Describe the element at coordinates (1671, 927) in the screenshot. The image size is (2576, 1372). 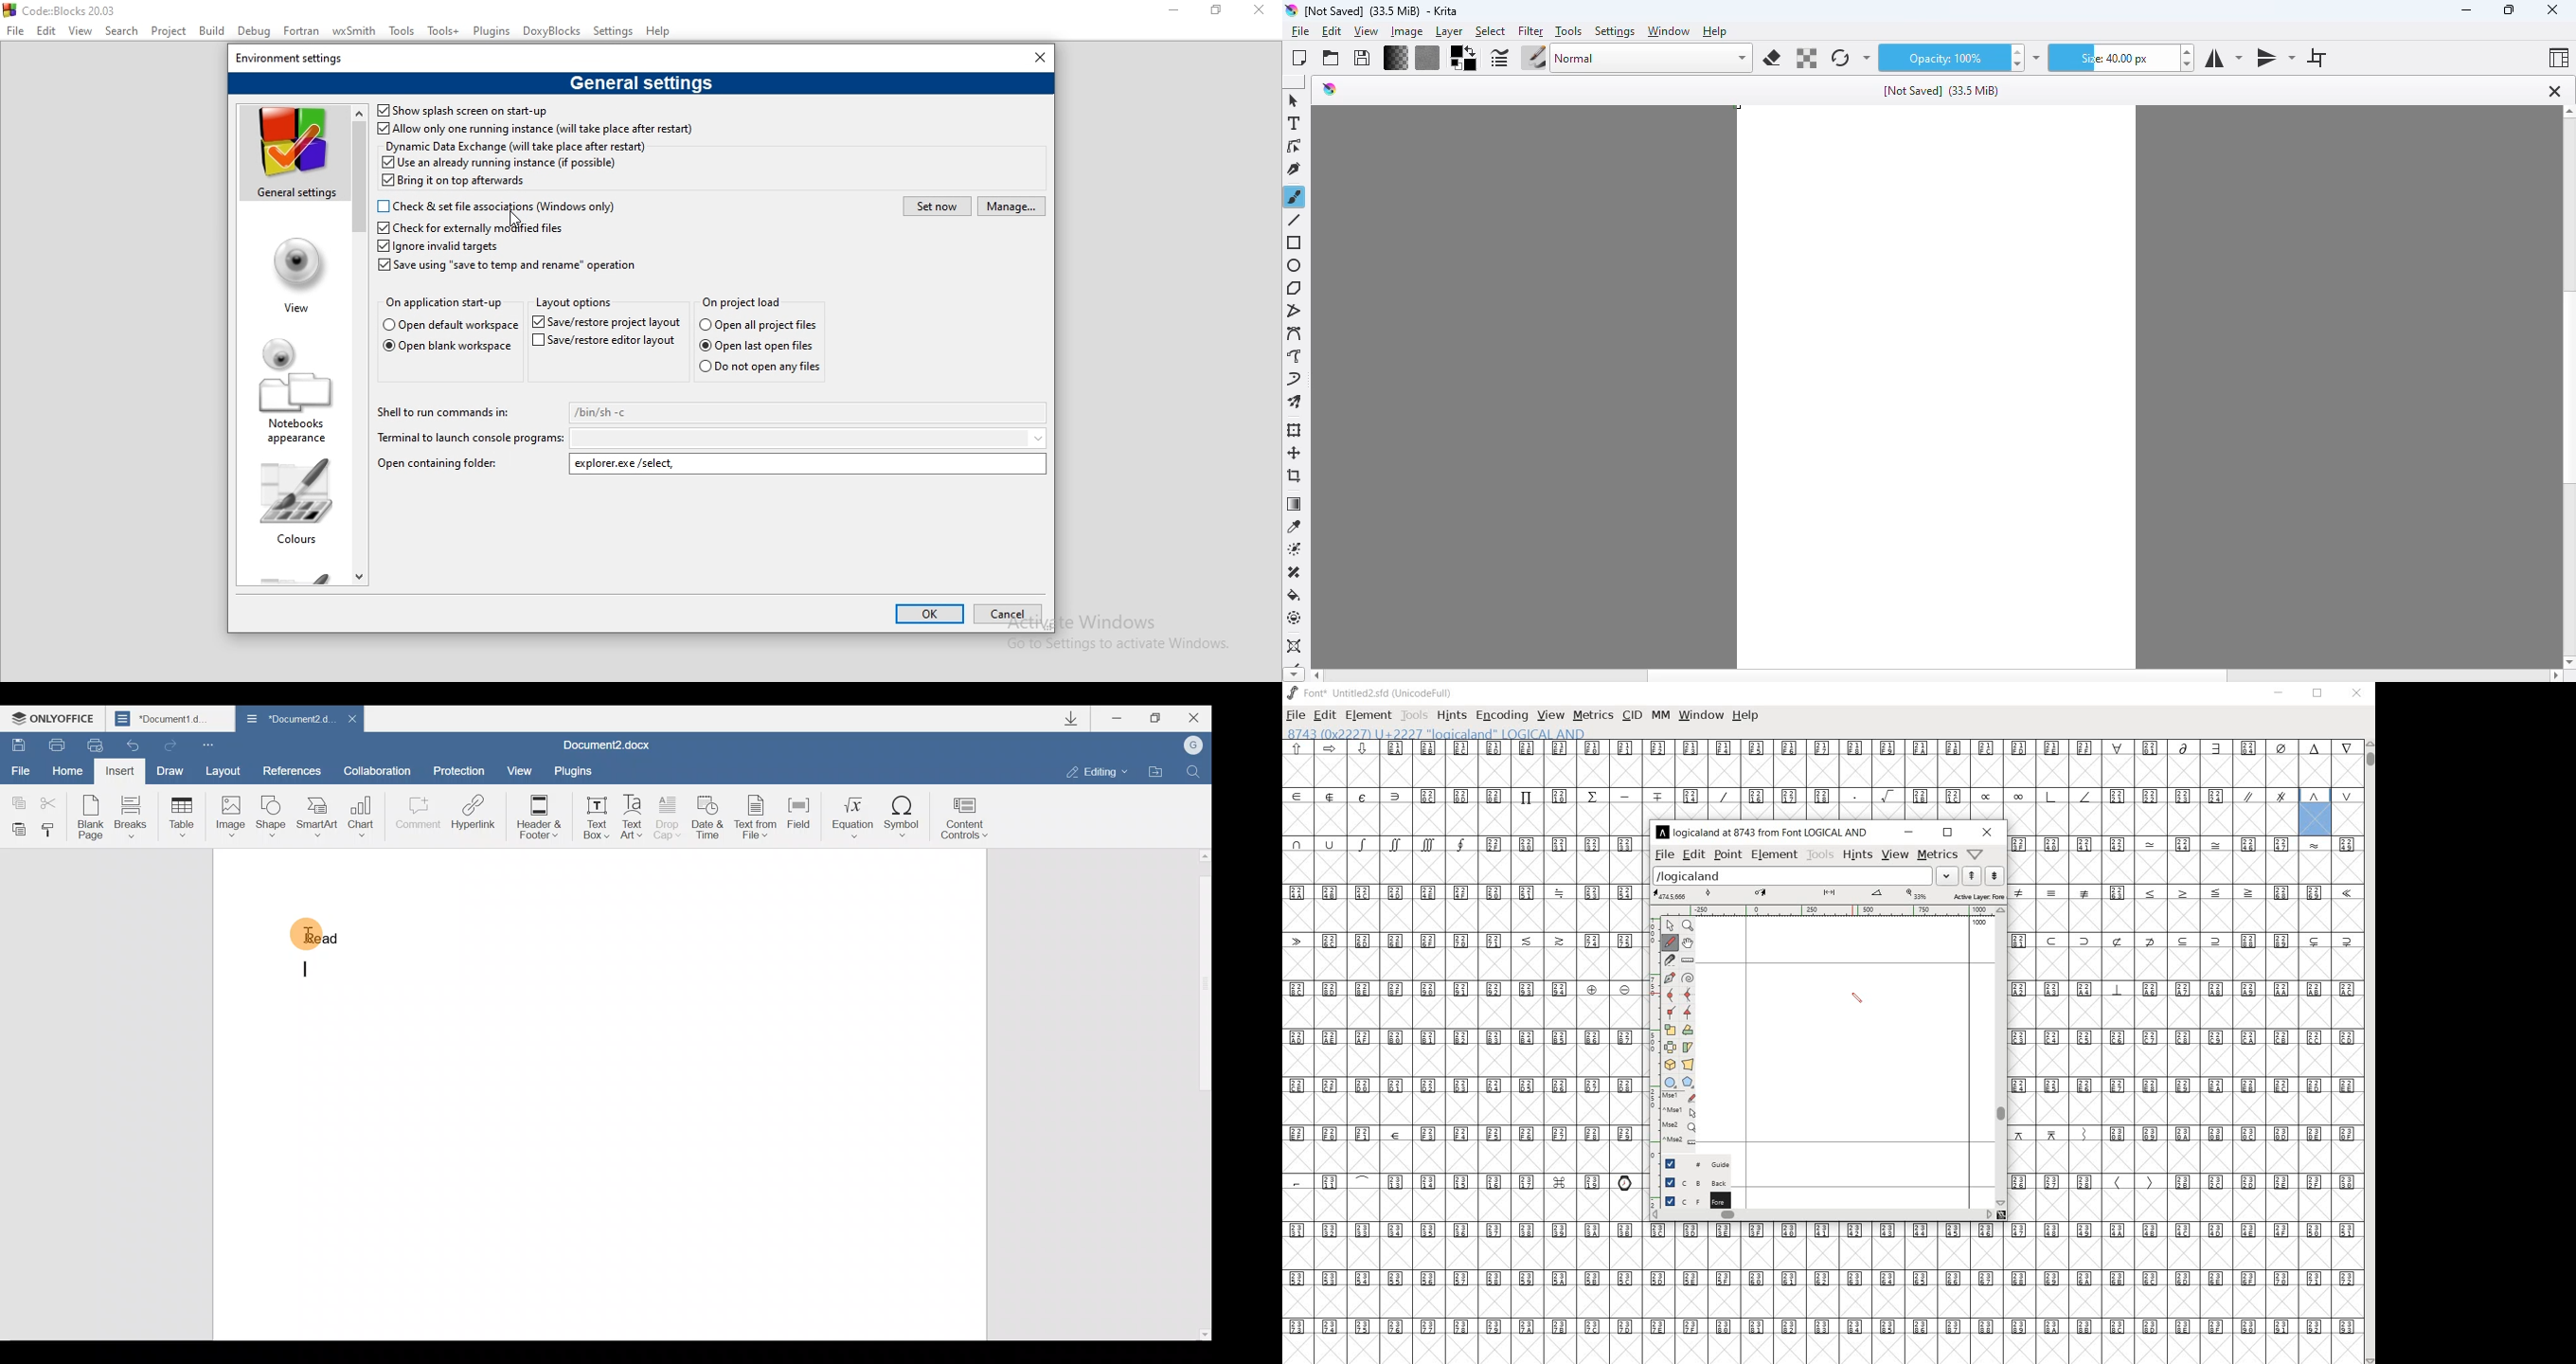
I see `POINTER` at that location.